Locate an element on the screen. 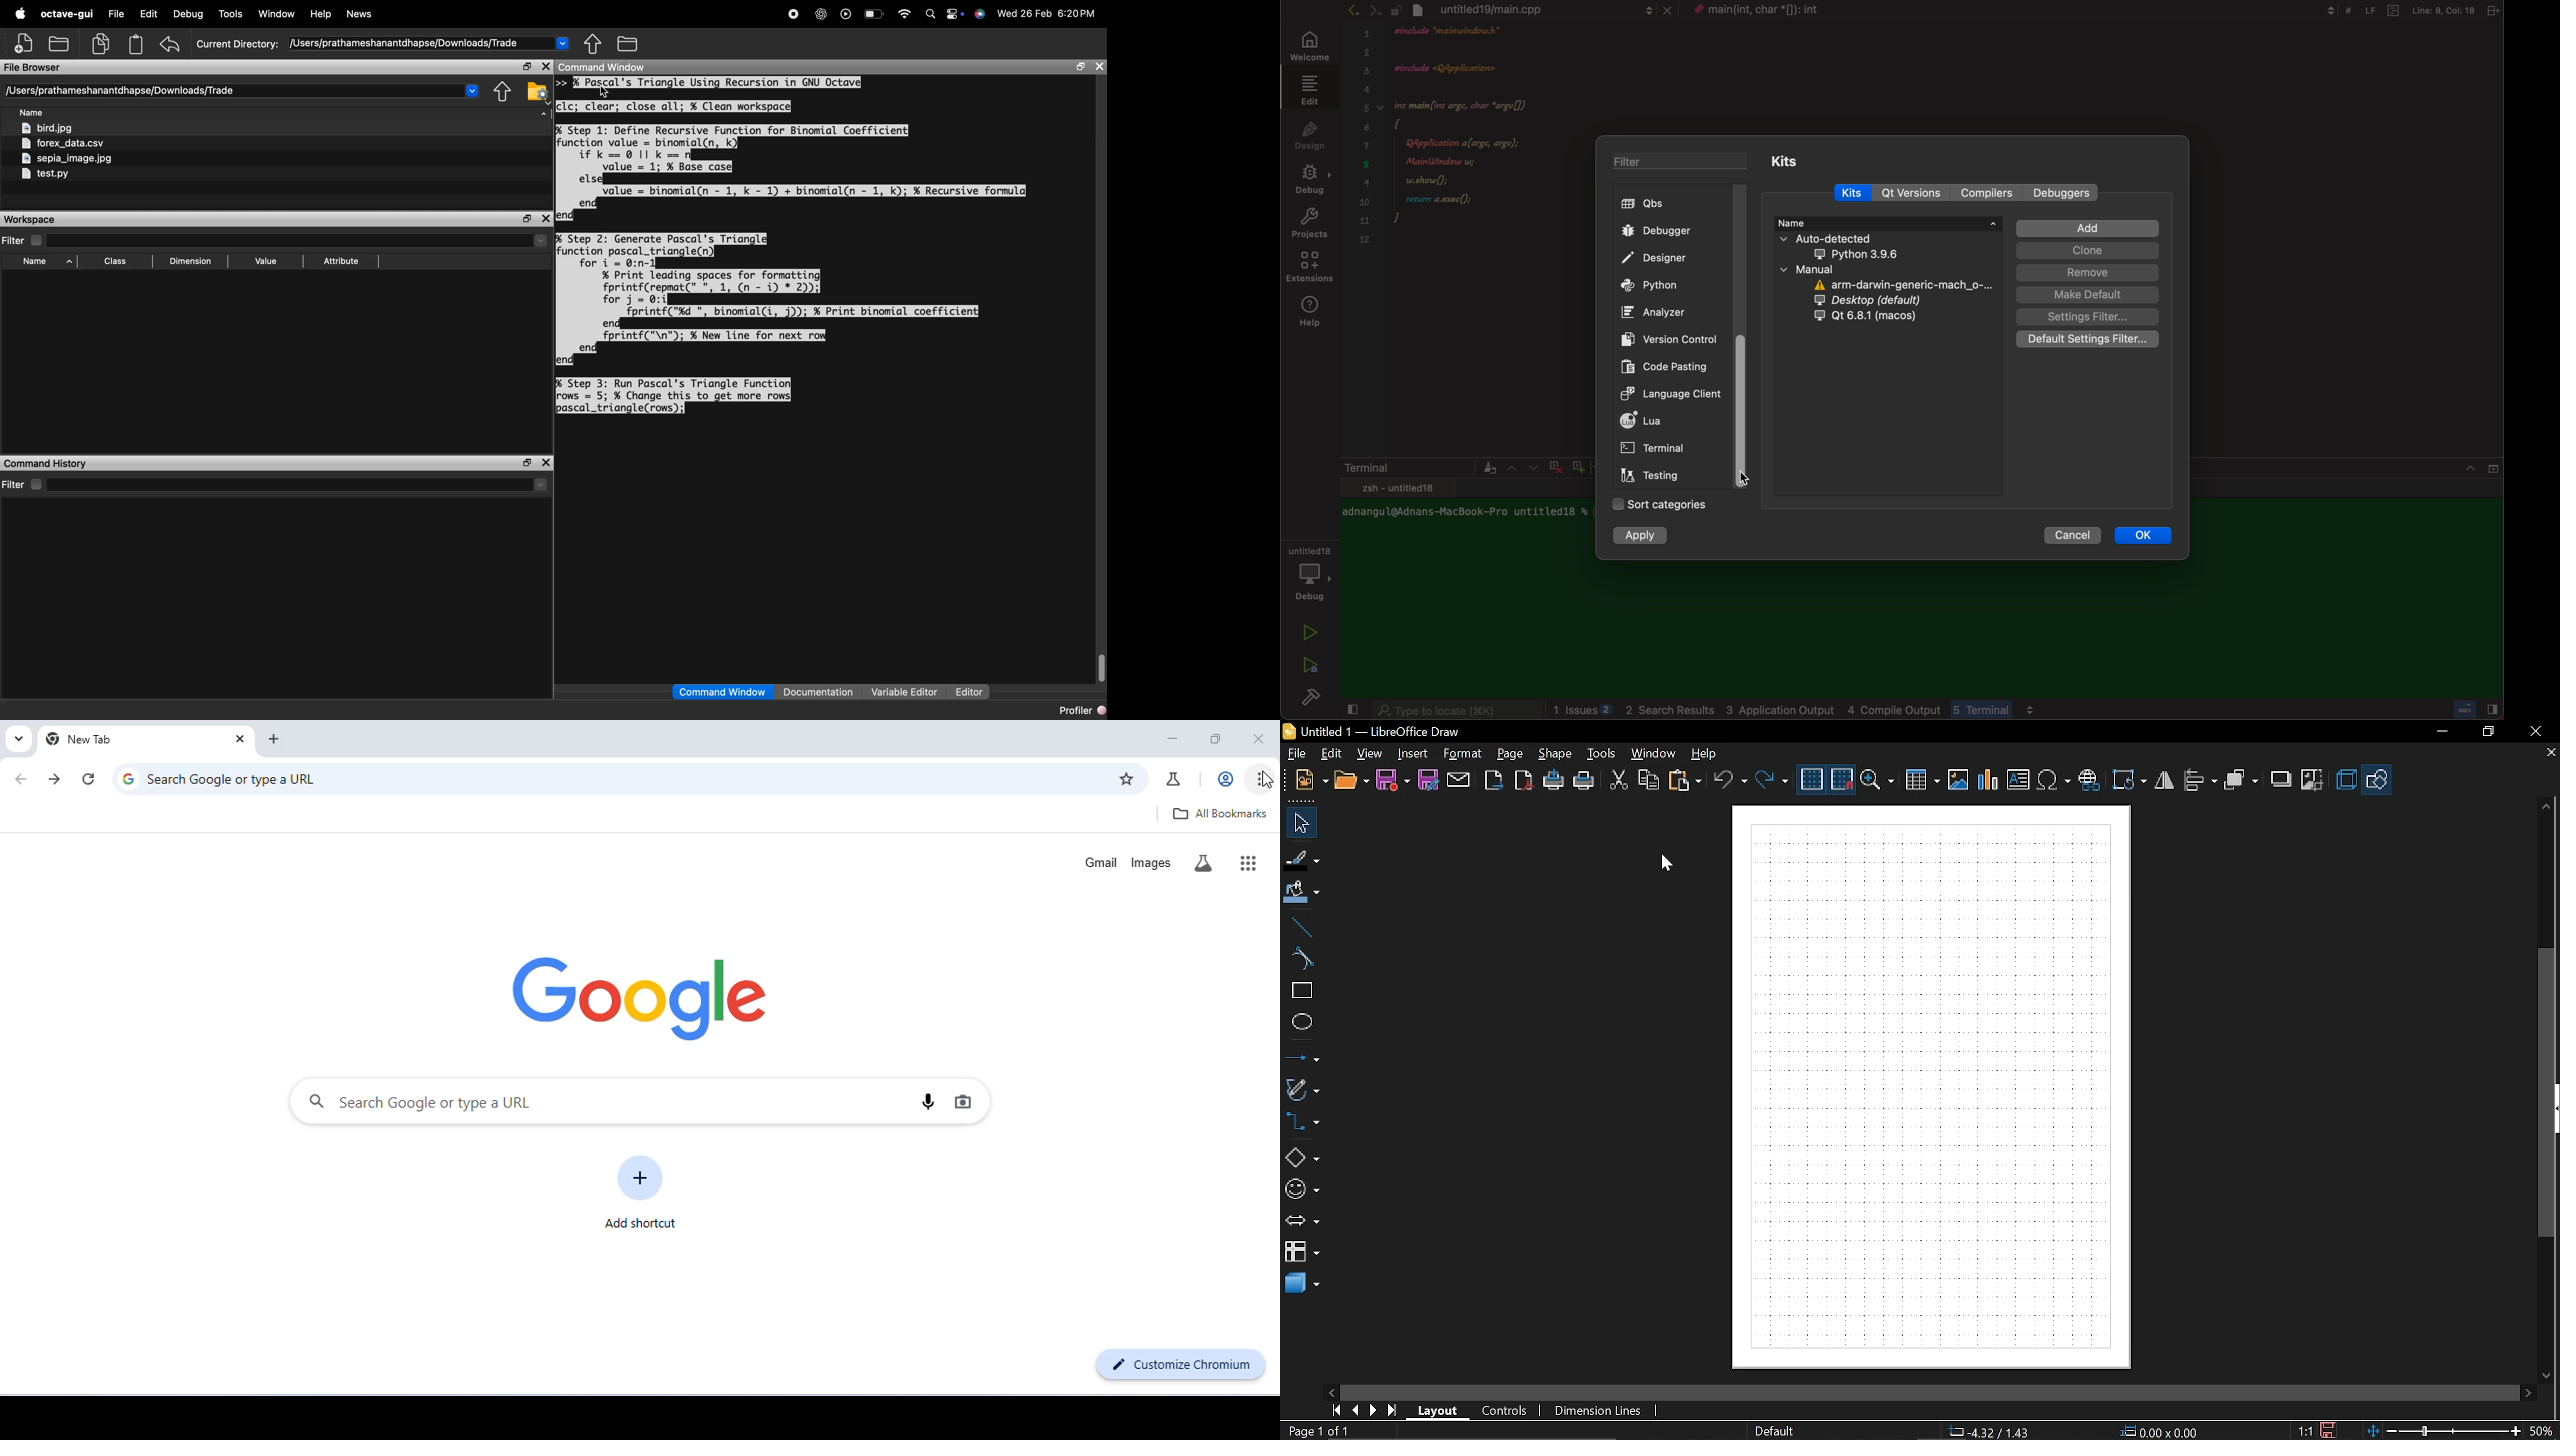  clone is located at coordinates (2087, 251).